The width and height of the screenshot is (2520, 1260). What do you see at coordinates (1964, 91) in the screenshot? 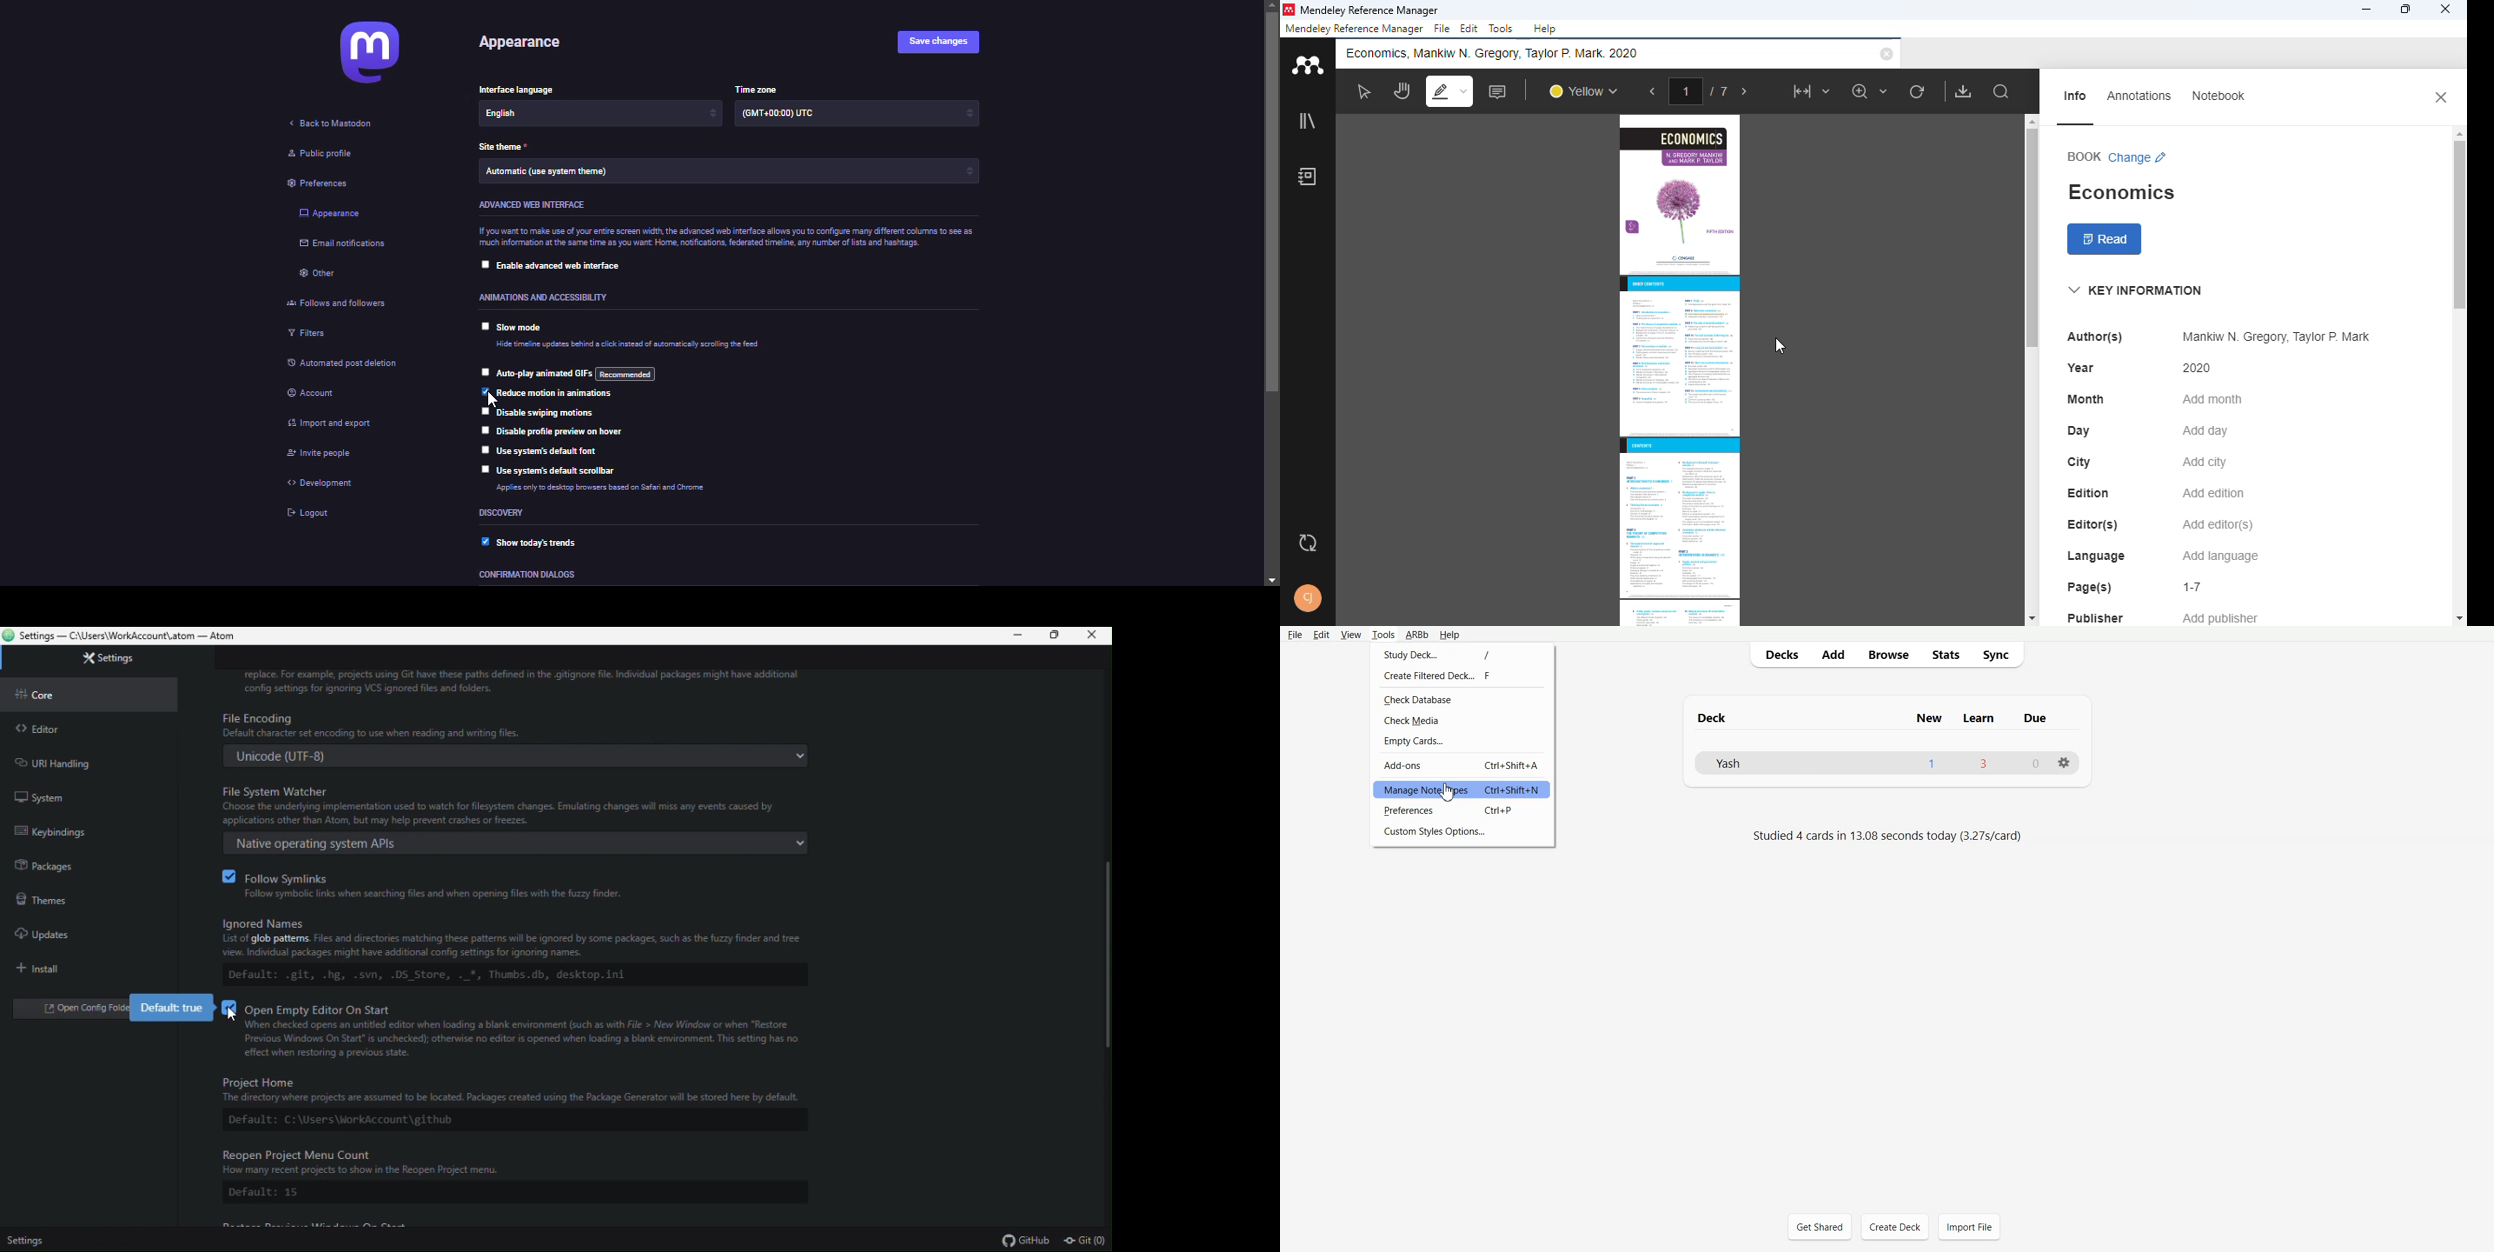
I see `download` at bounding box center [1964, 91].